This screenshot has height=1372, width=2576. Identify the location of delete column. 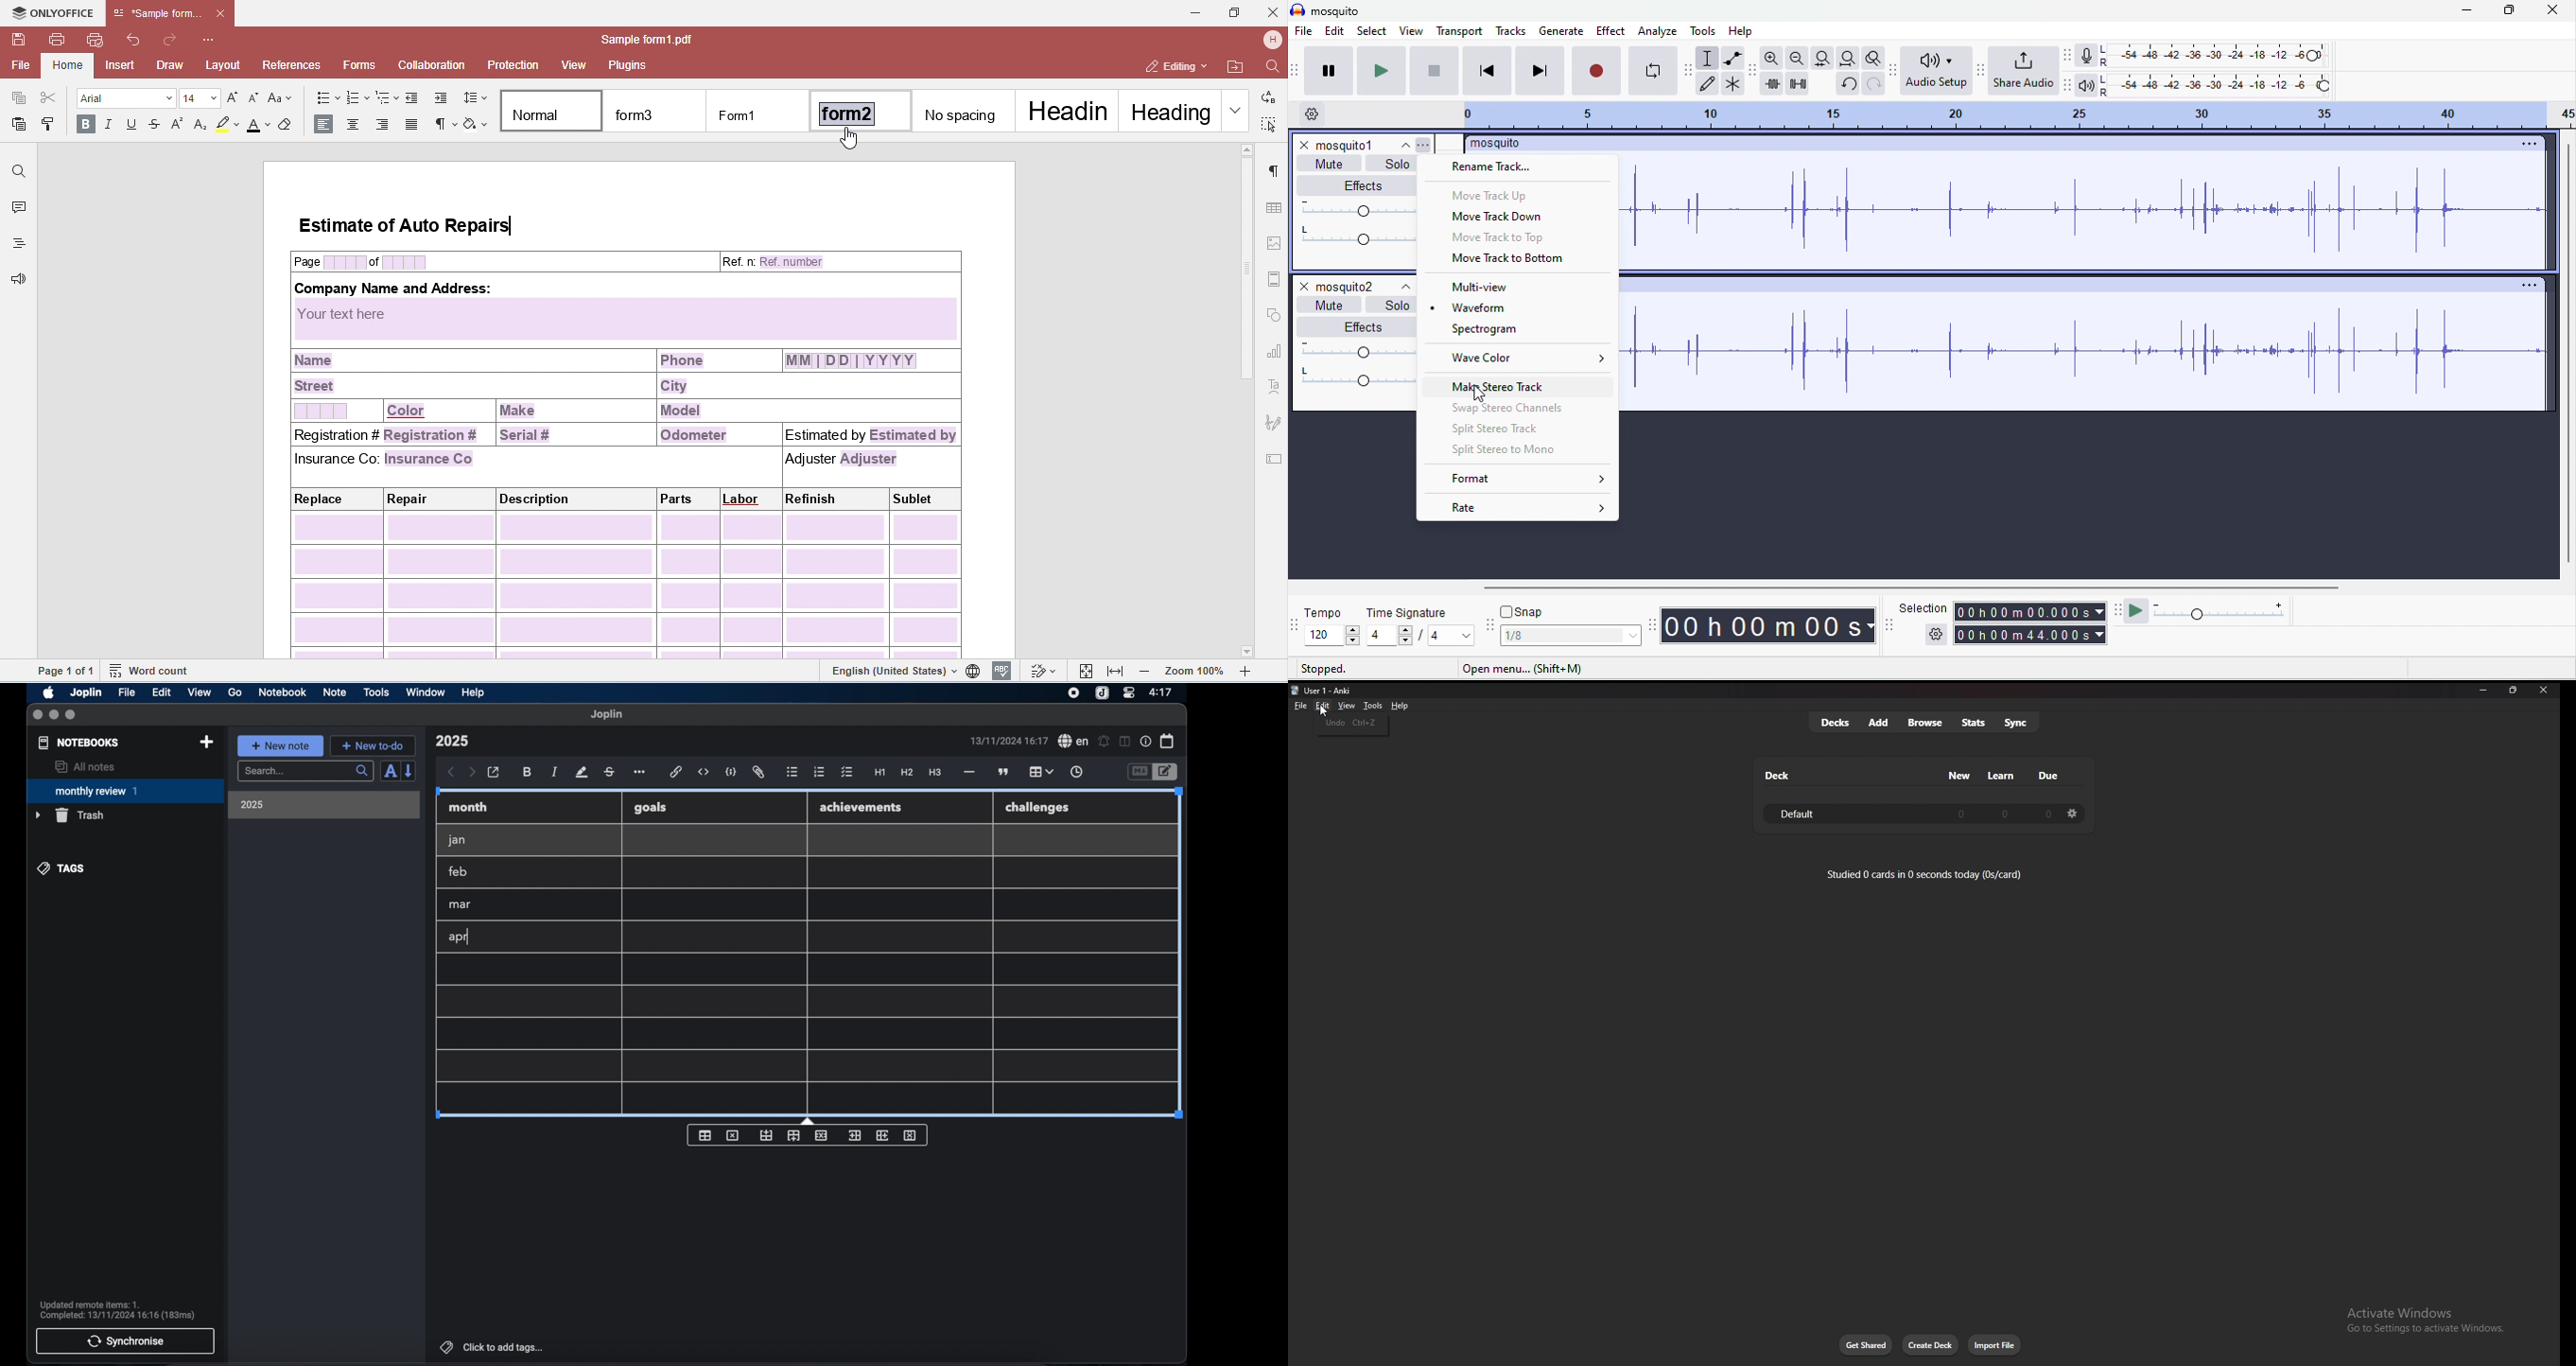
(911, 1136).